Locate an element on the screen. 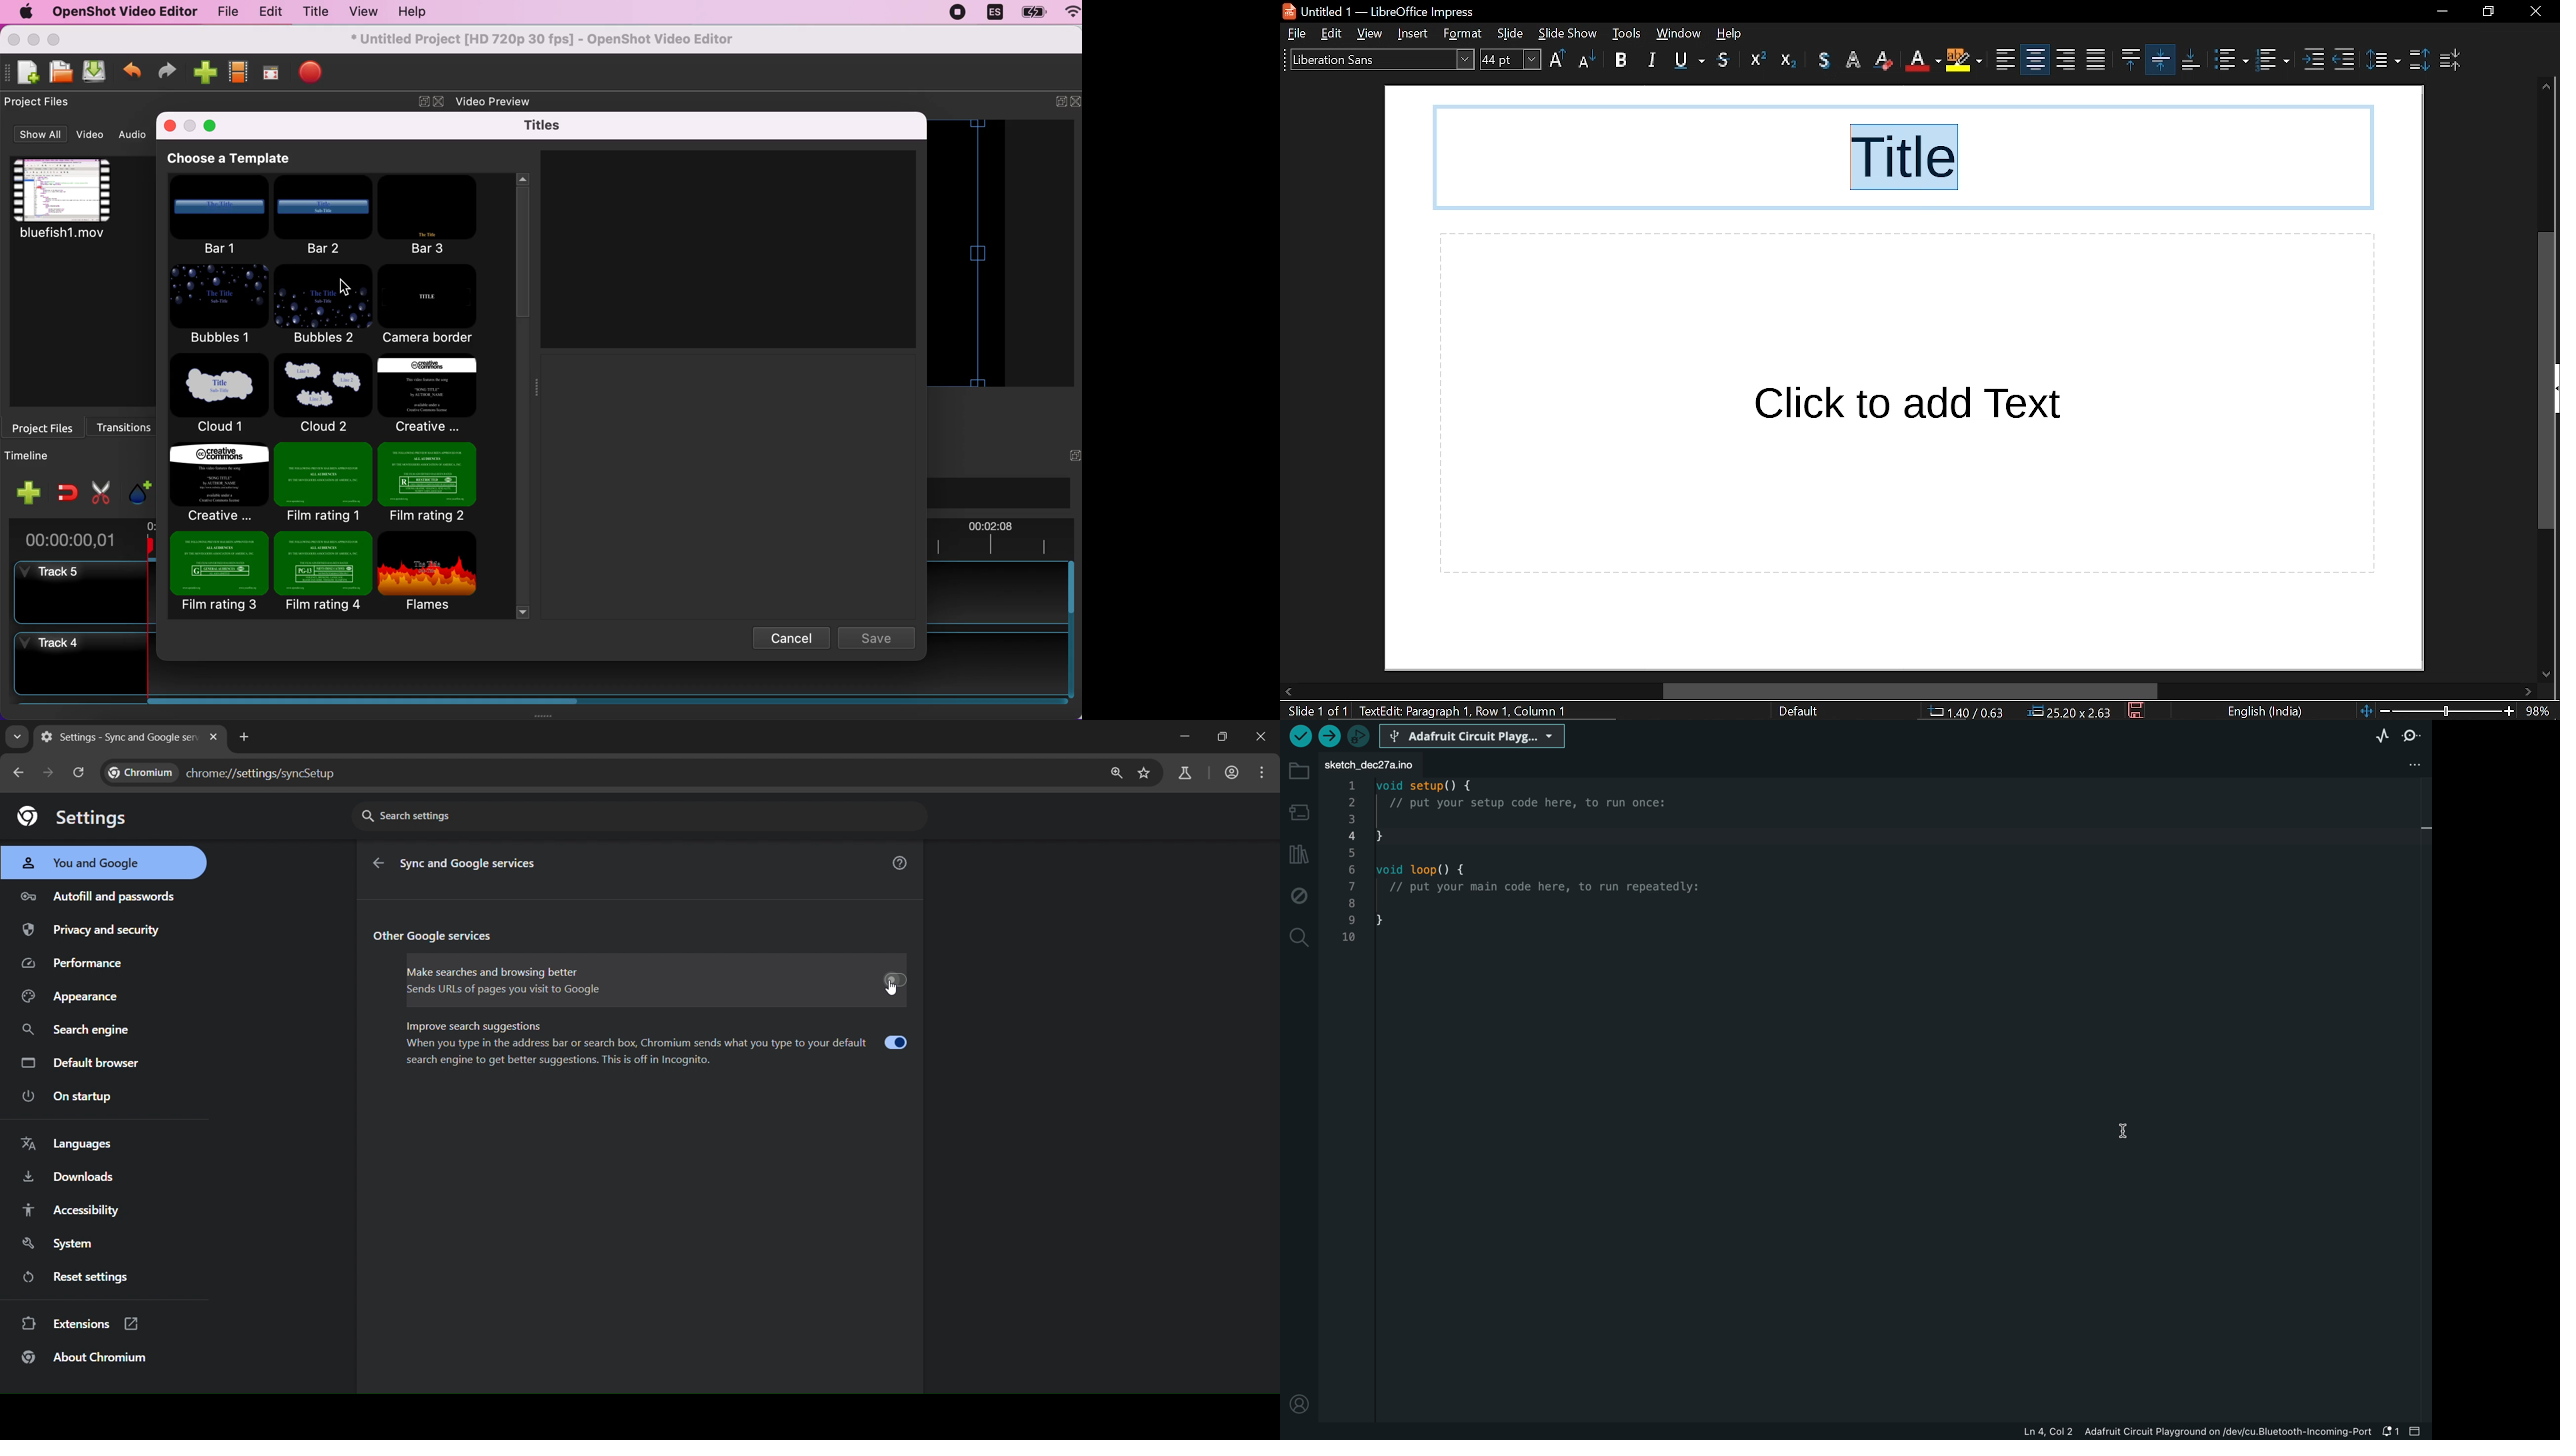 Image resolution: width=2576 pixels, height=1456 pixels. close is located at coordinates (14, 40).